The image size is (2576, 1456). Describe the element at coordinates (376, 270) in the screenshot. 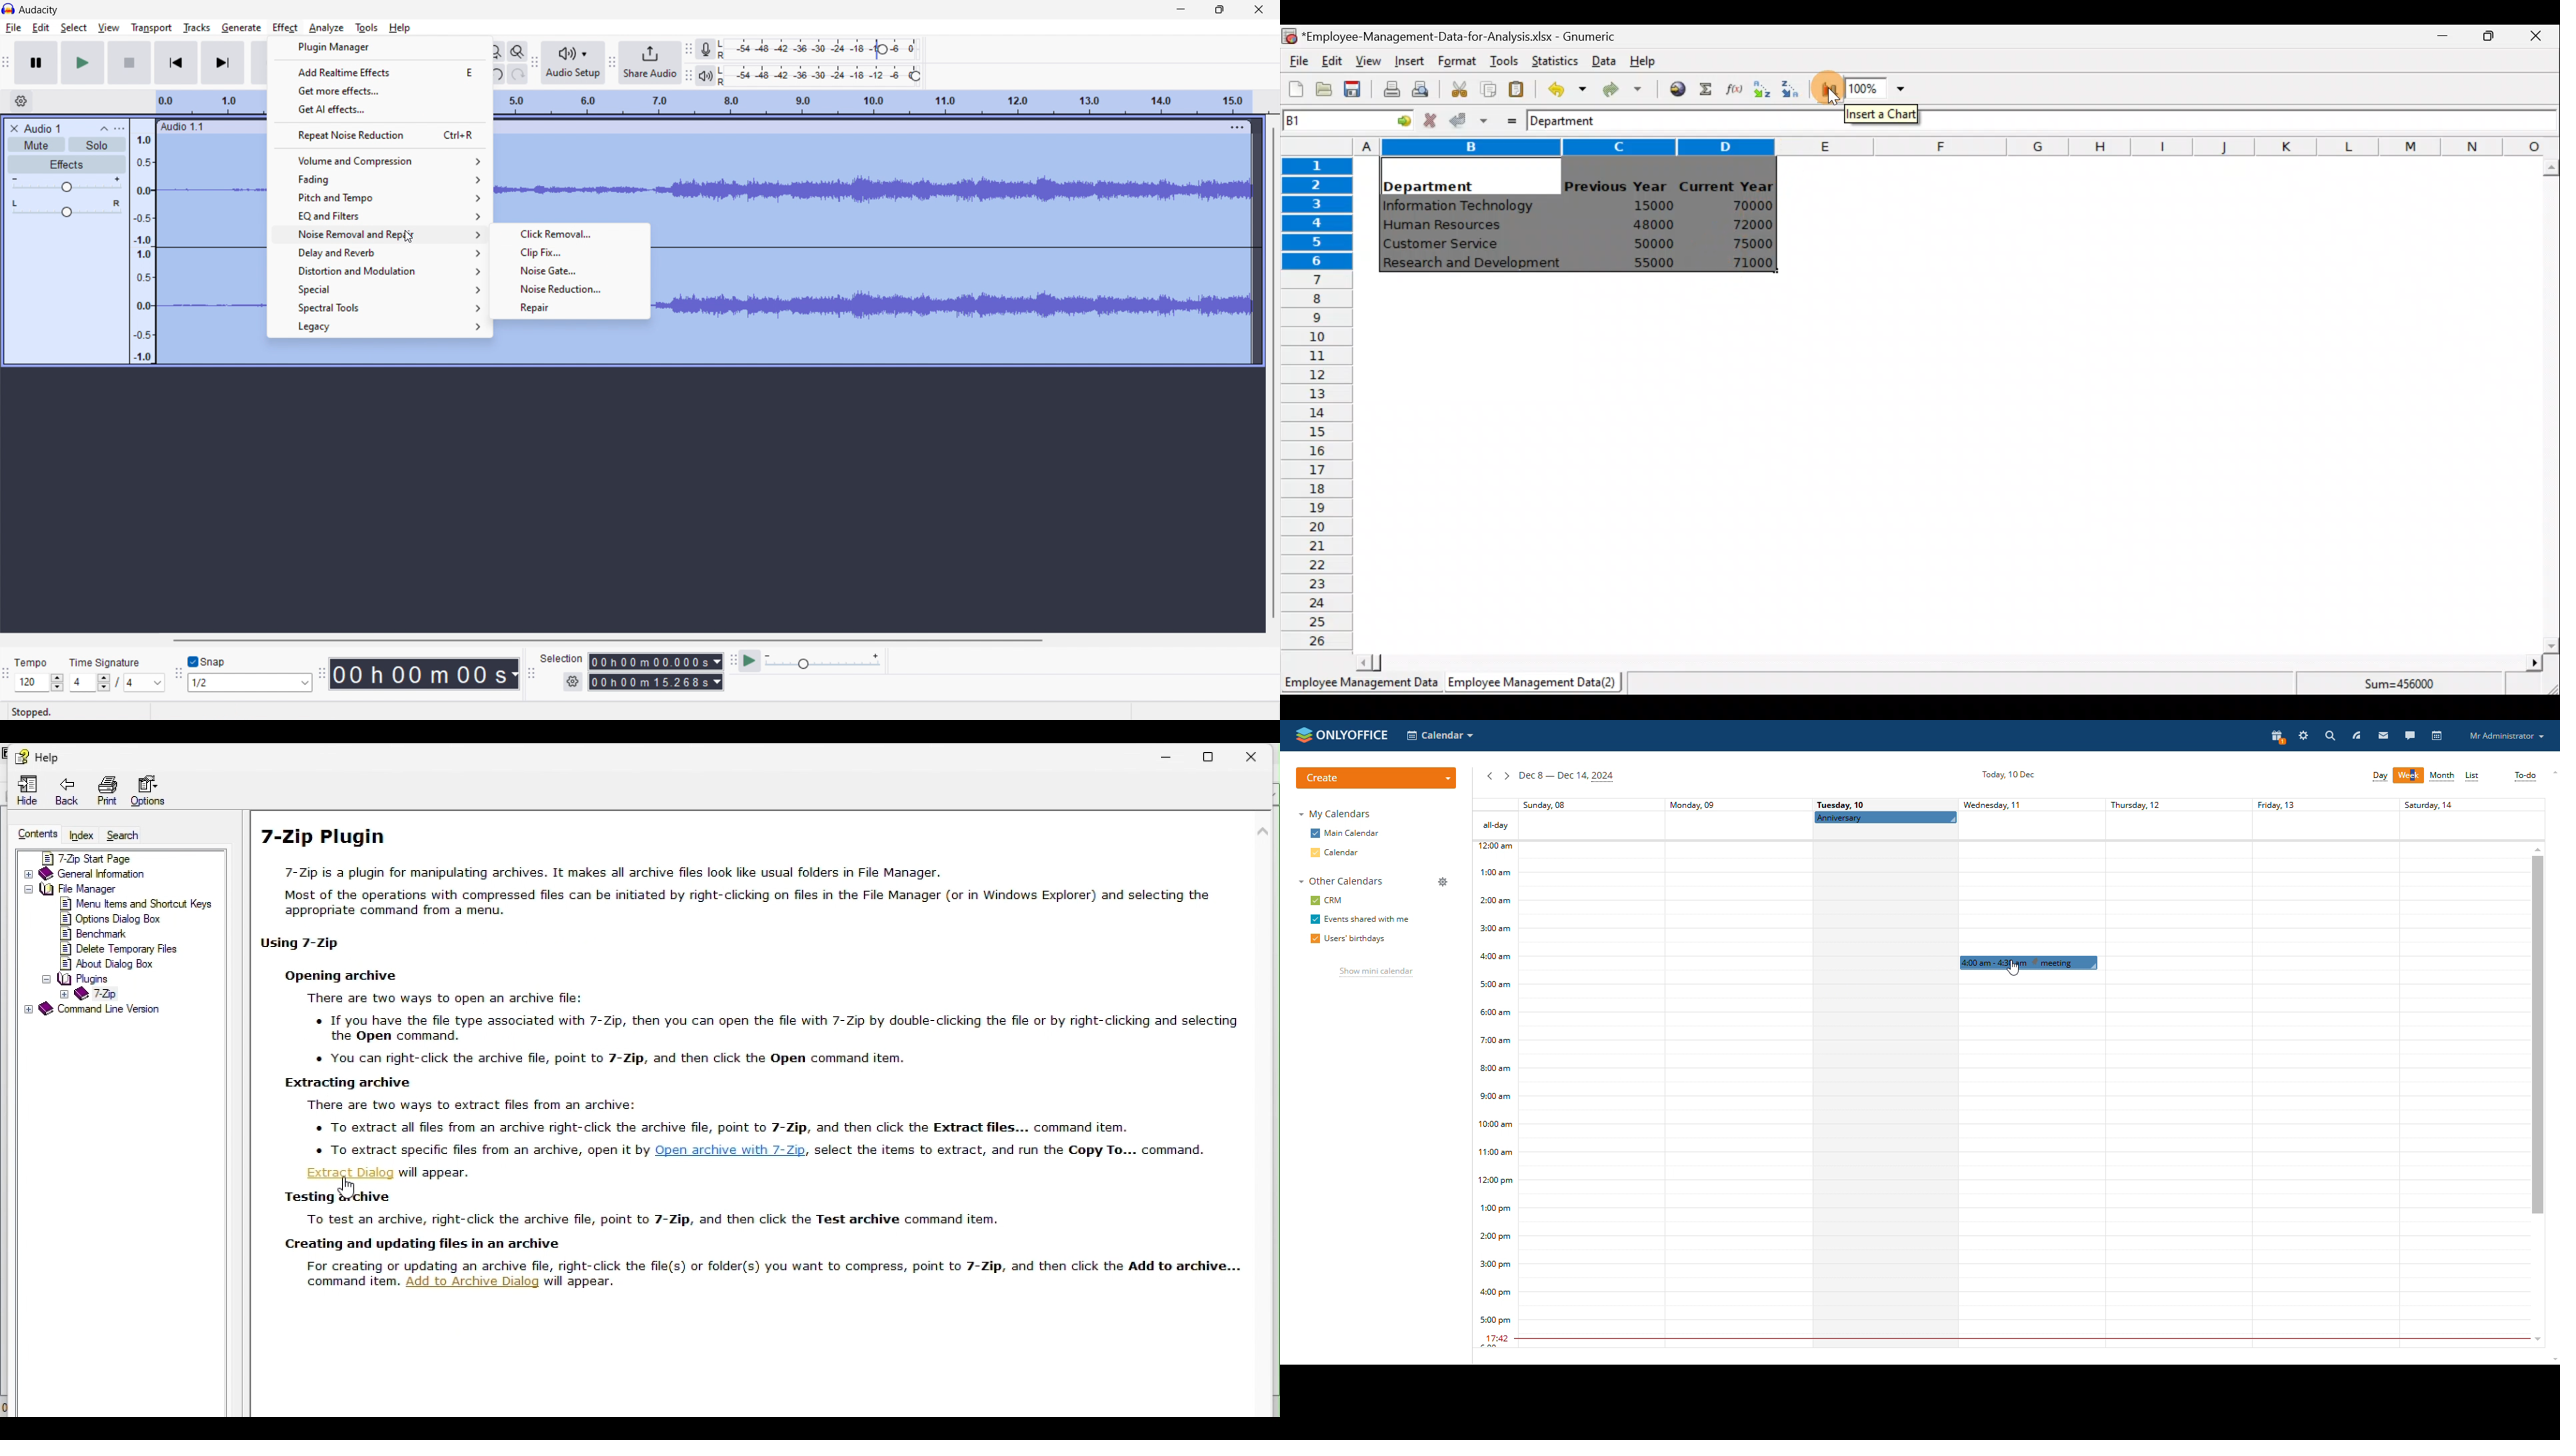

I see `distortion and modulation` at that location.